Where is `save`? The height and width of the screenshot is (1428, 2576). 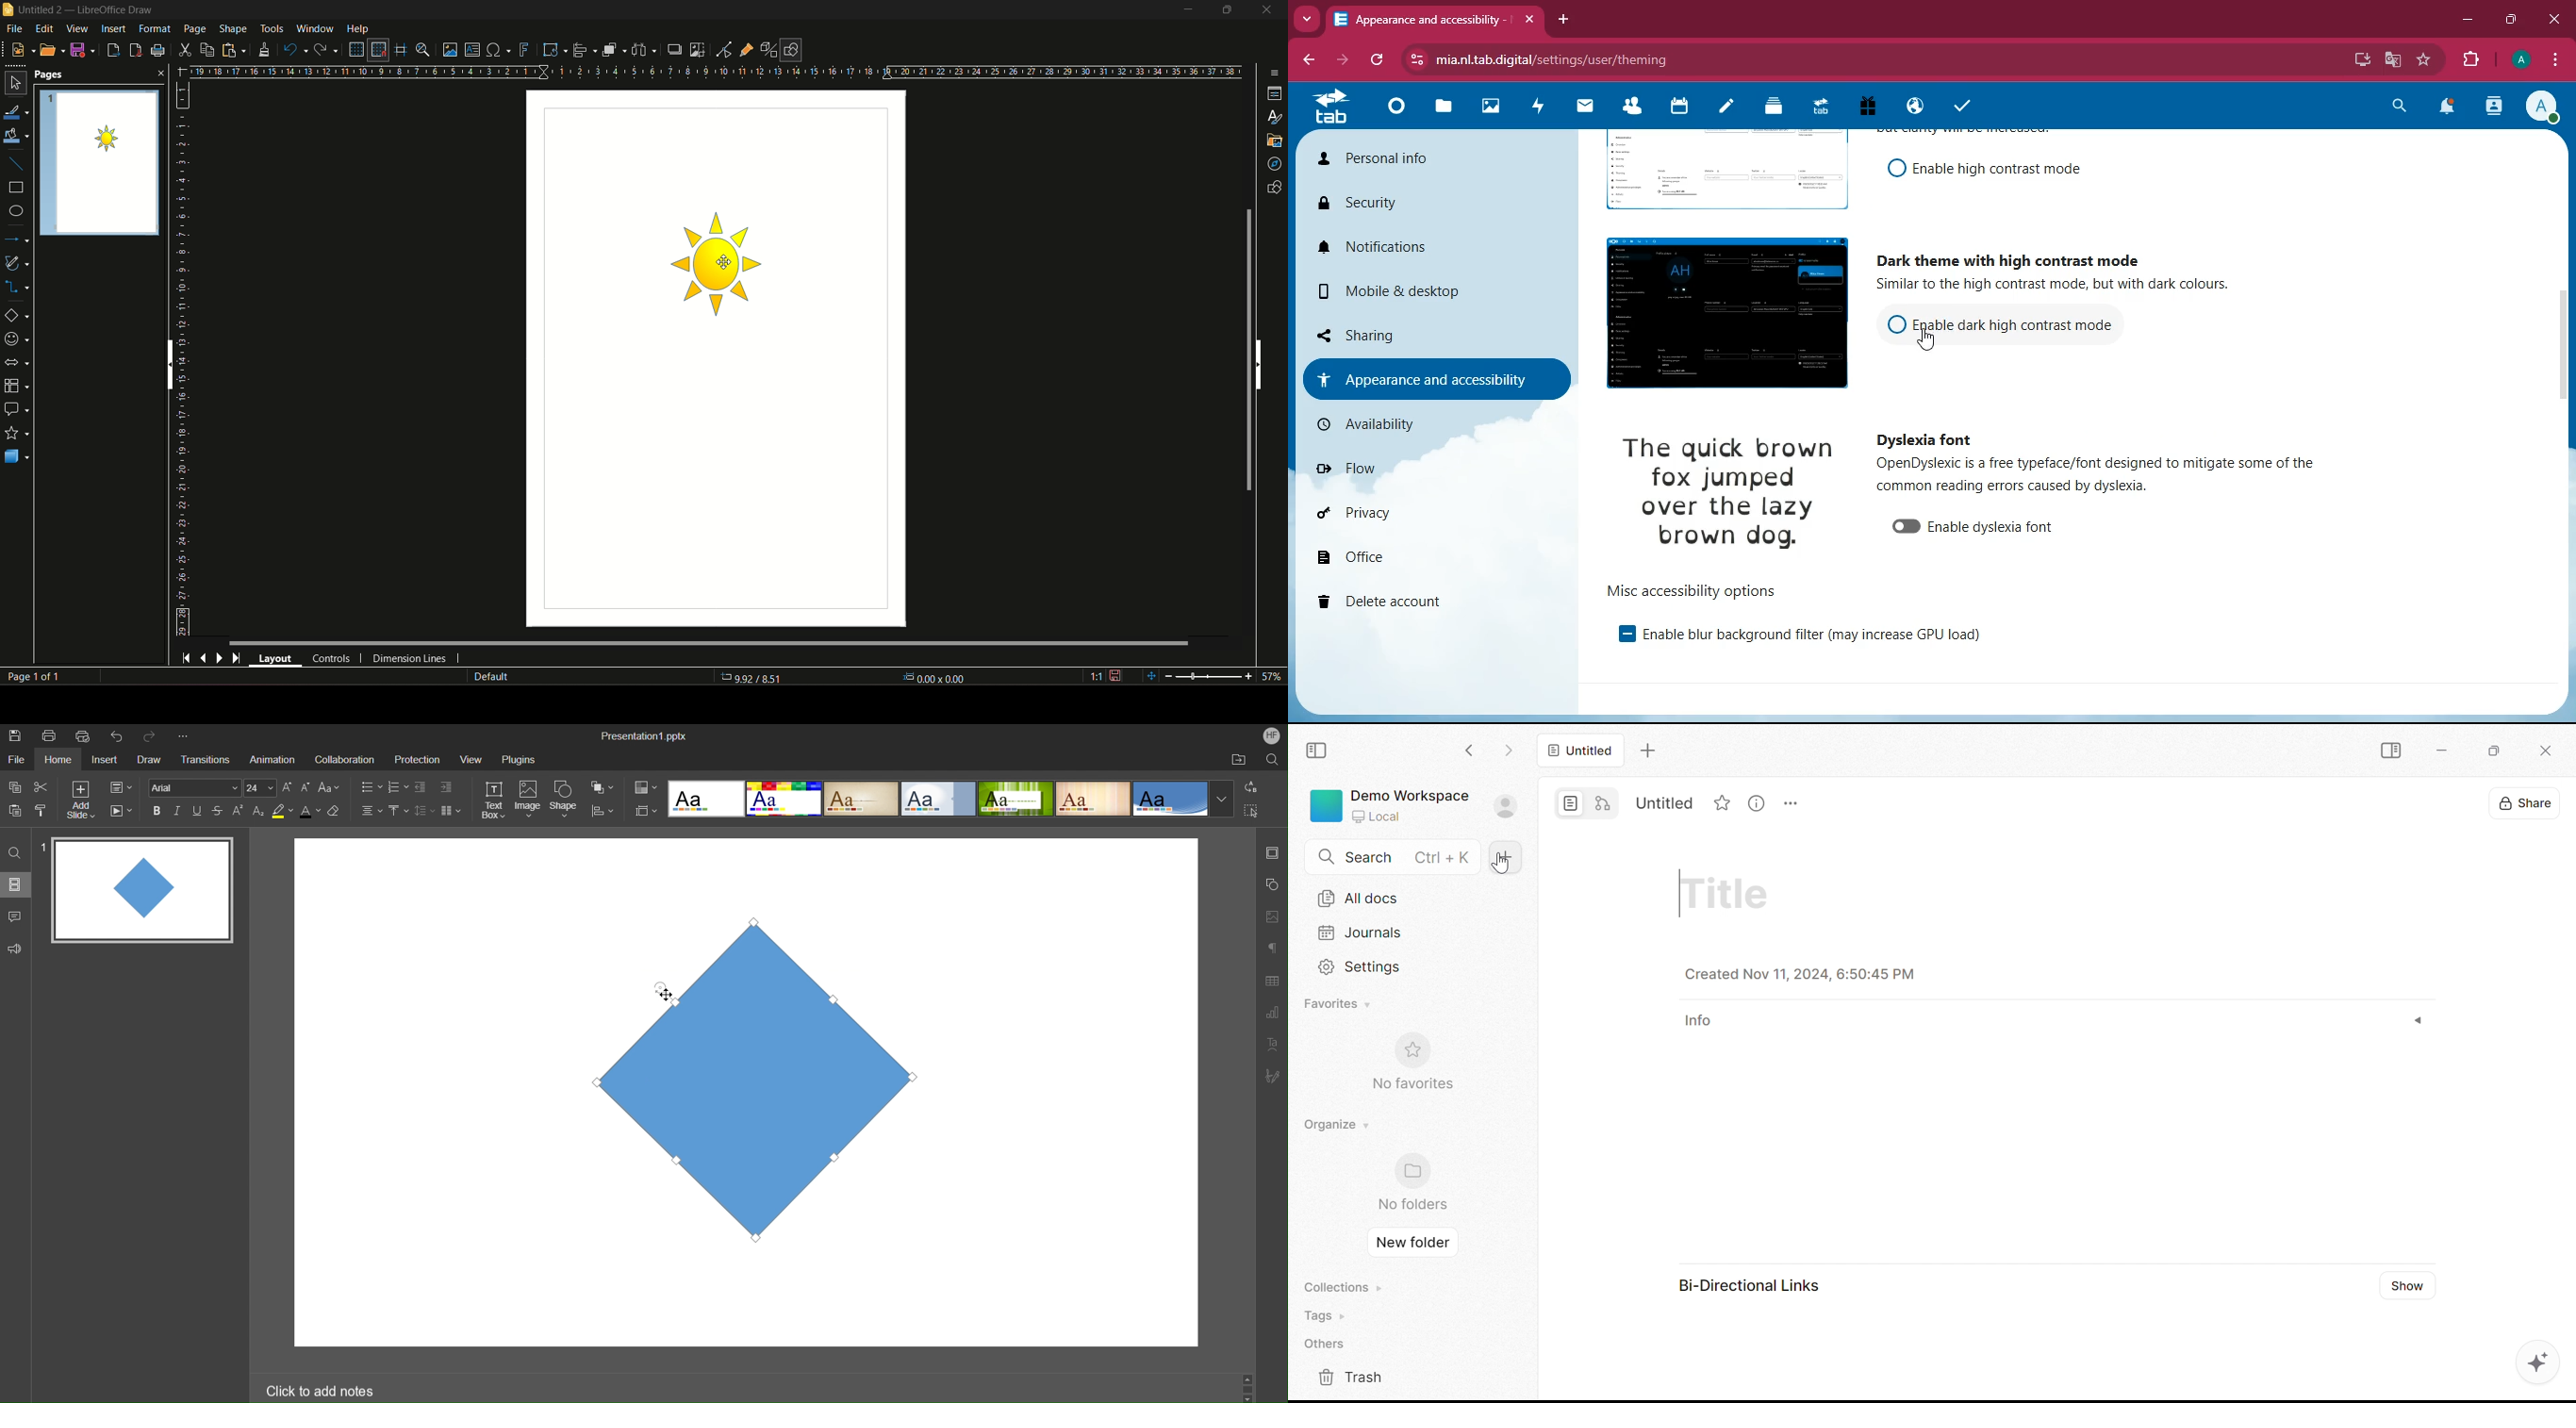
save is located at coordinates (84, 50).